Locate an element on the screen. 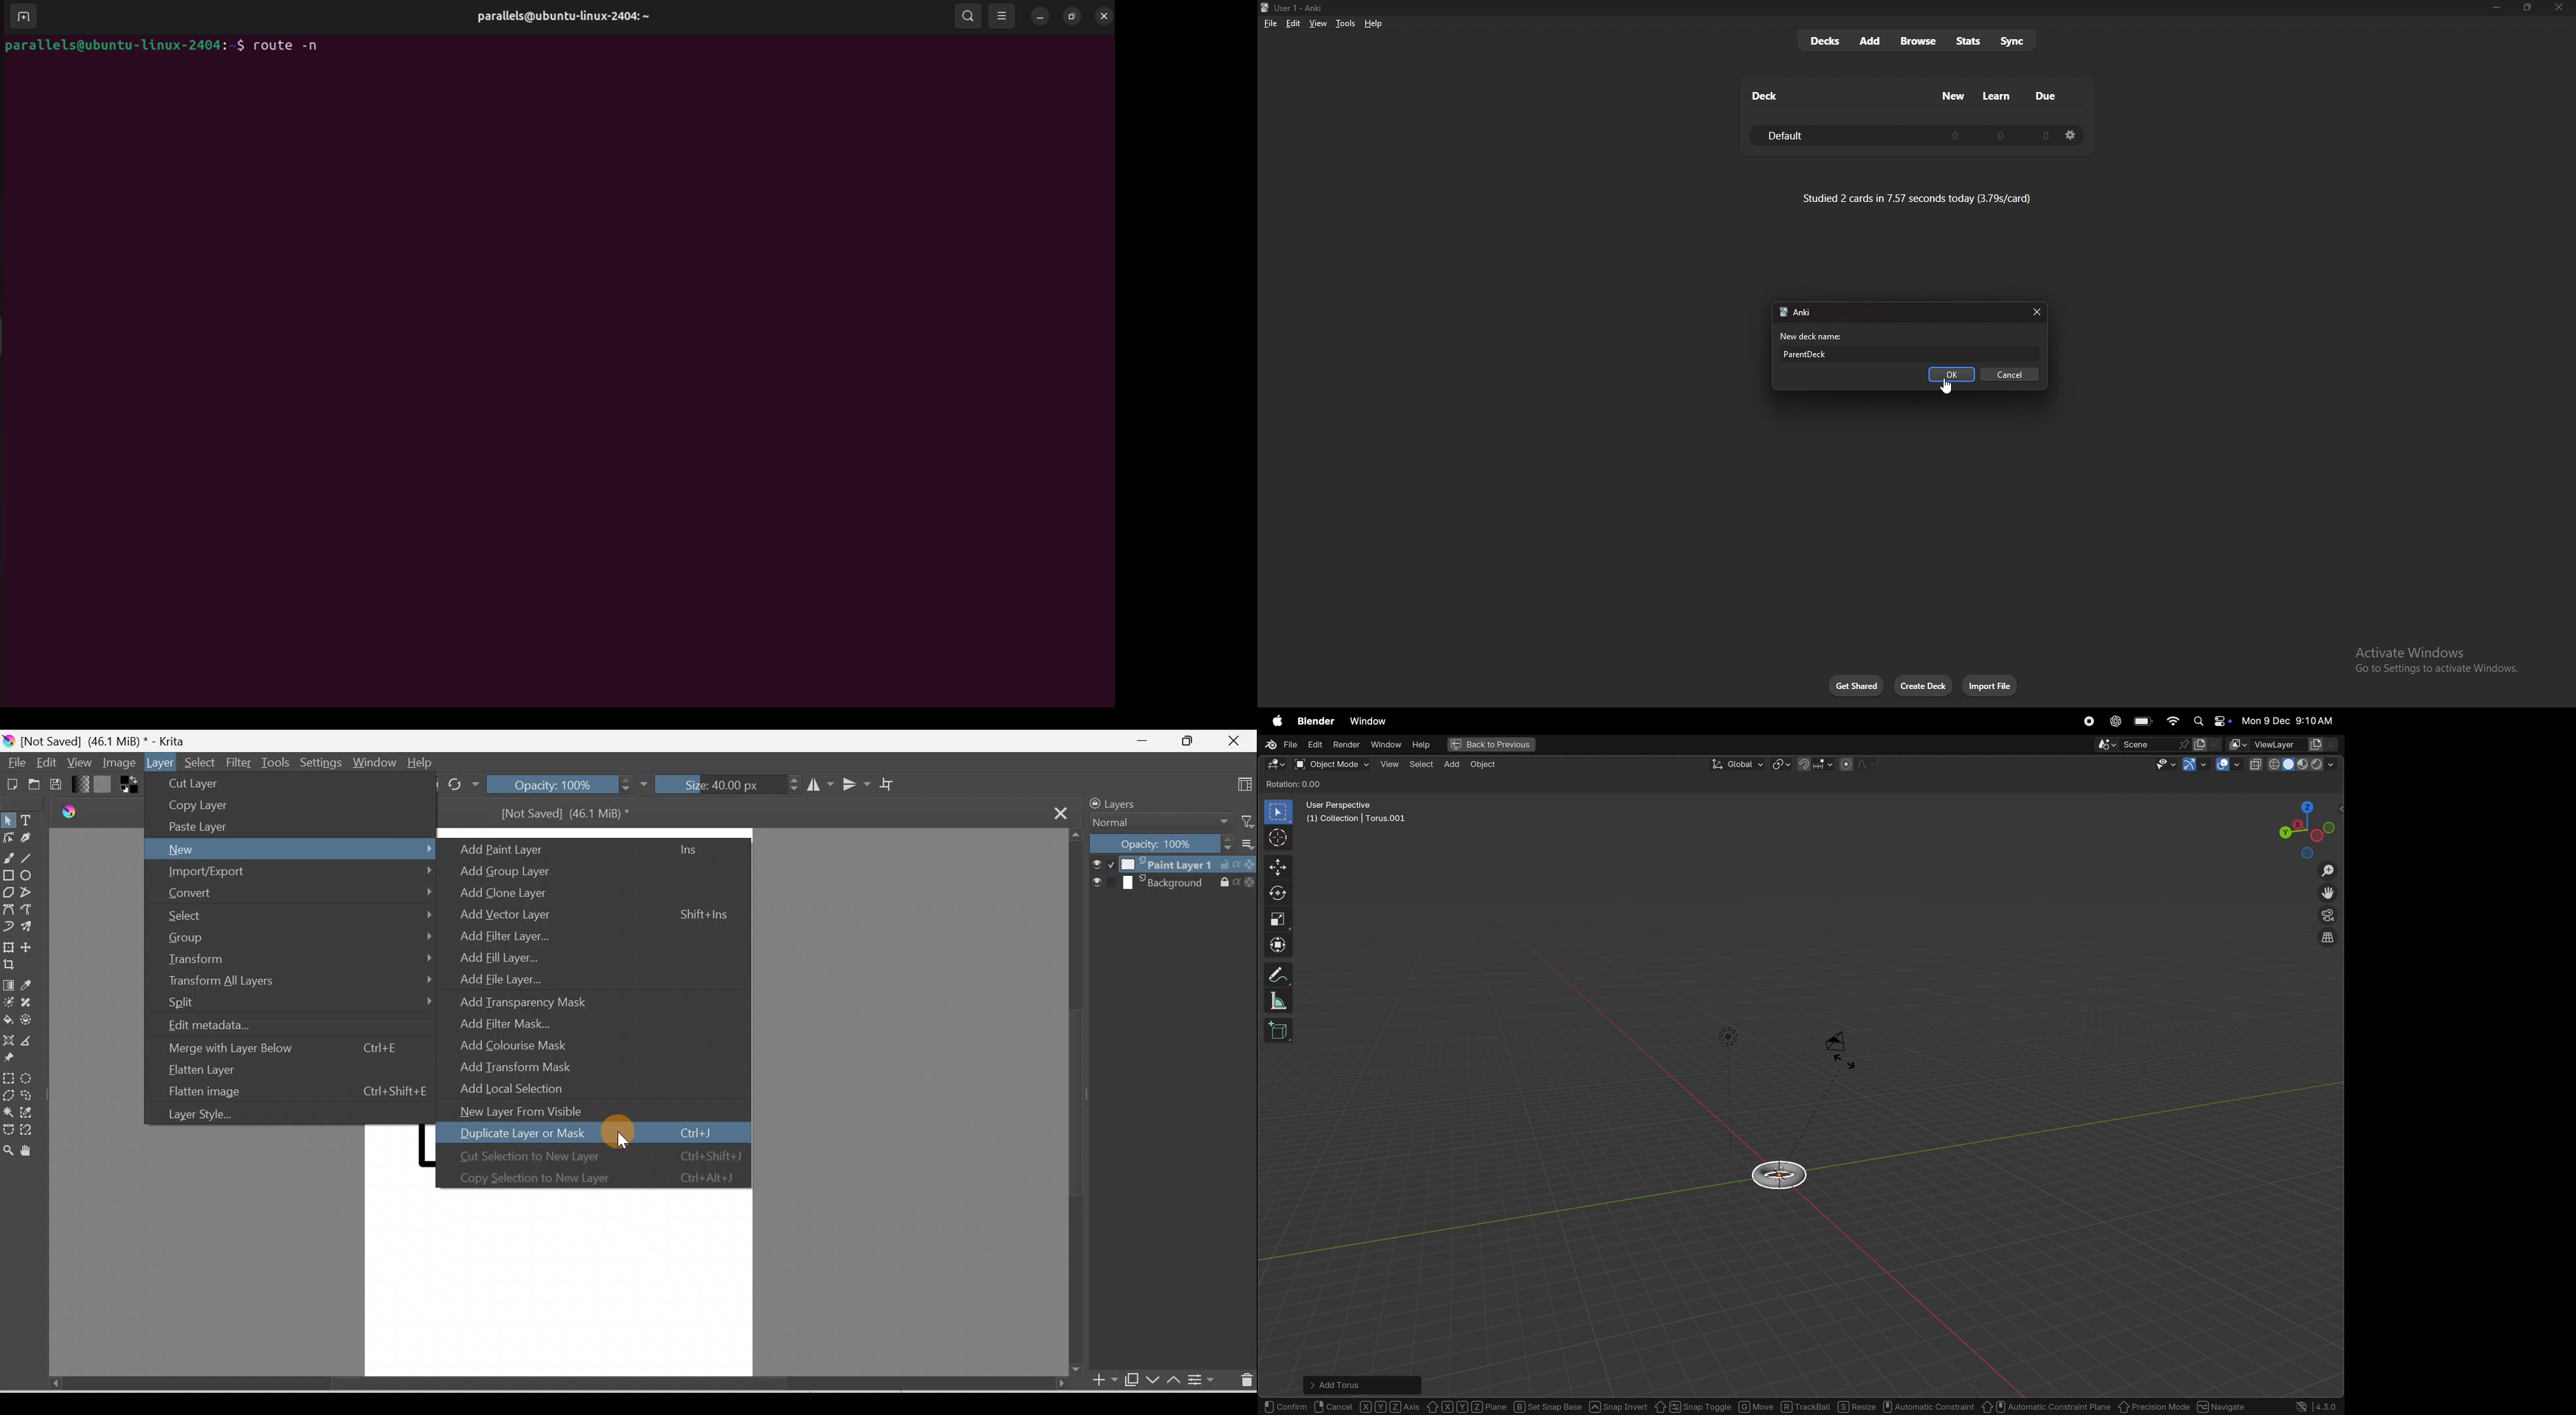  add is located at coordinates (1449, 764).